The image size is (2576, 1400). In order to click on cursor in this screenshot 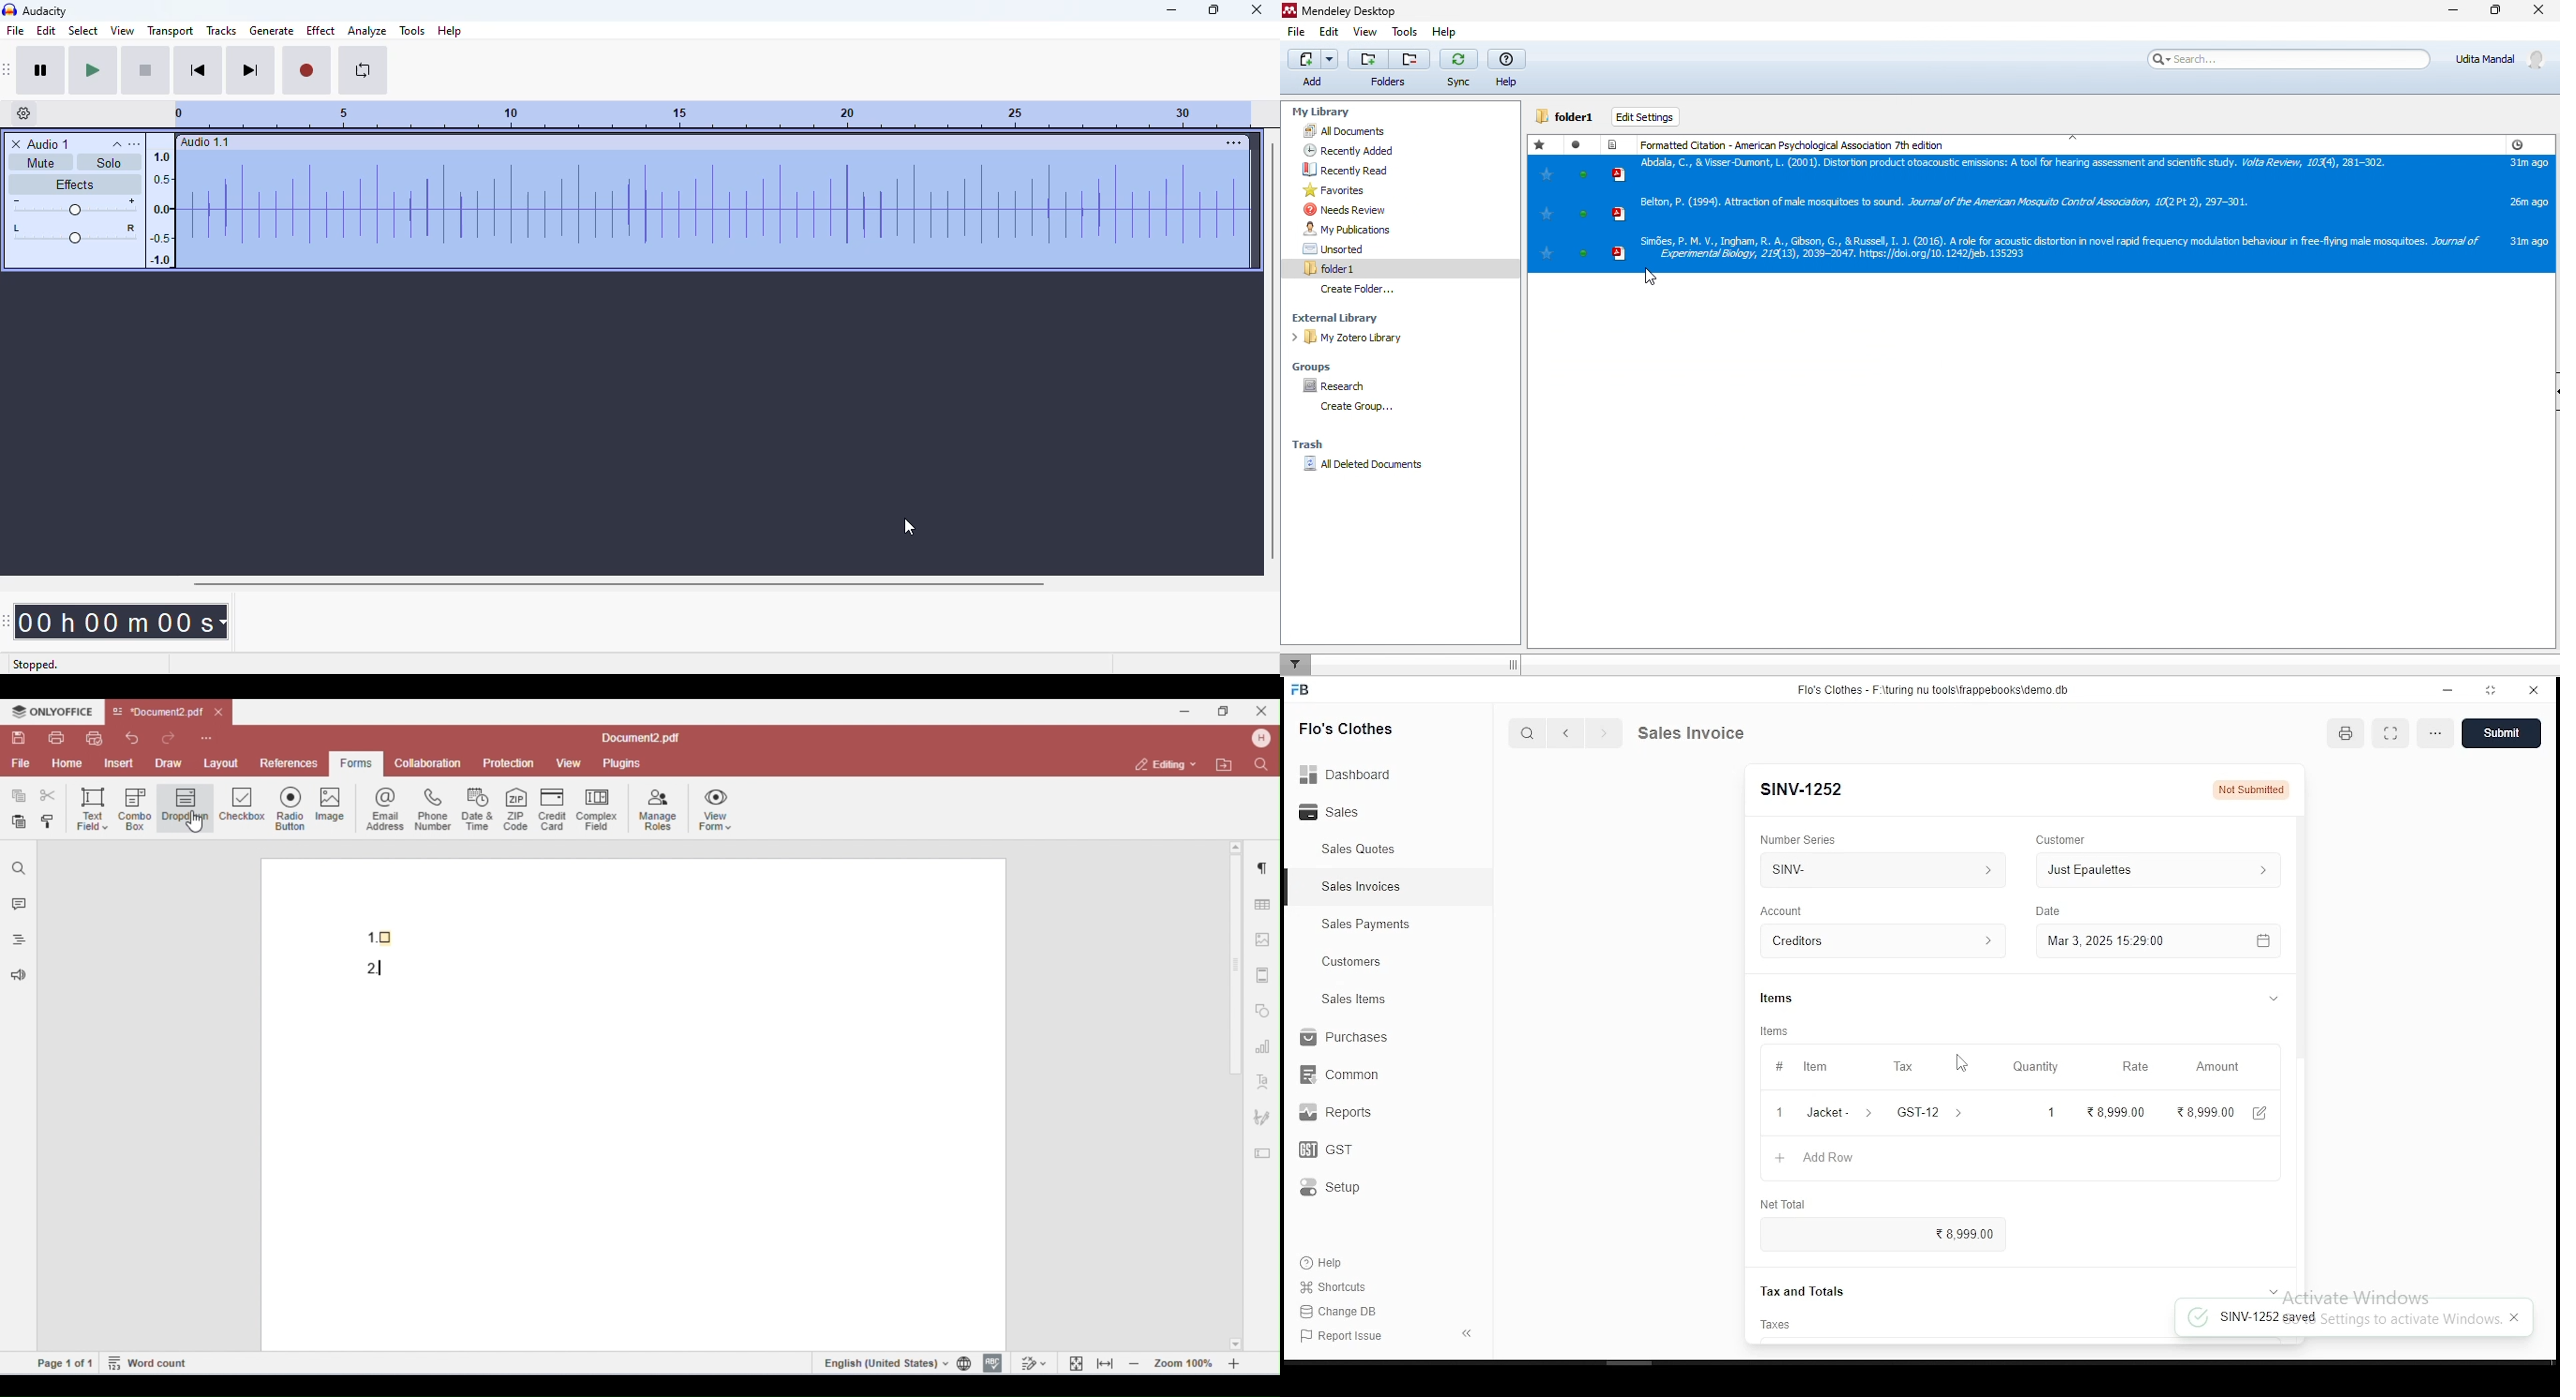, I will do `click(1963, 1061)`.